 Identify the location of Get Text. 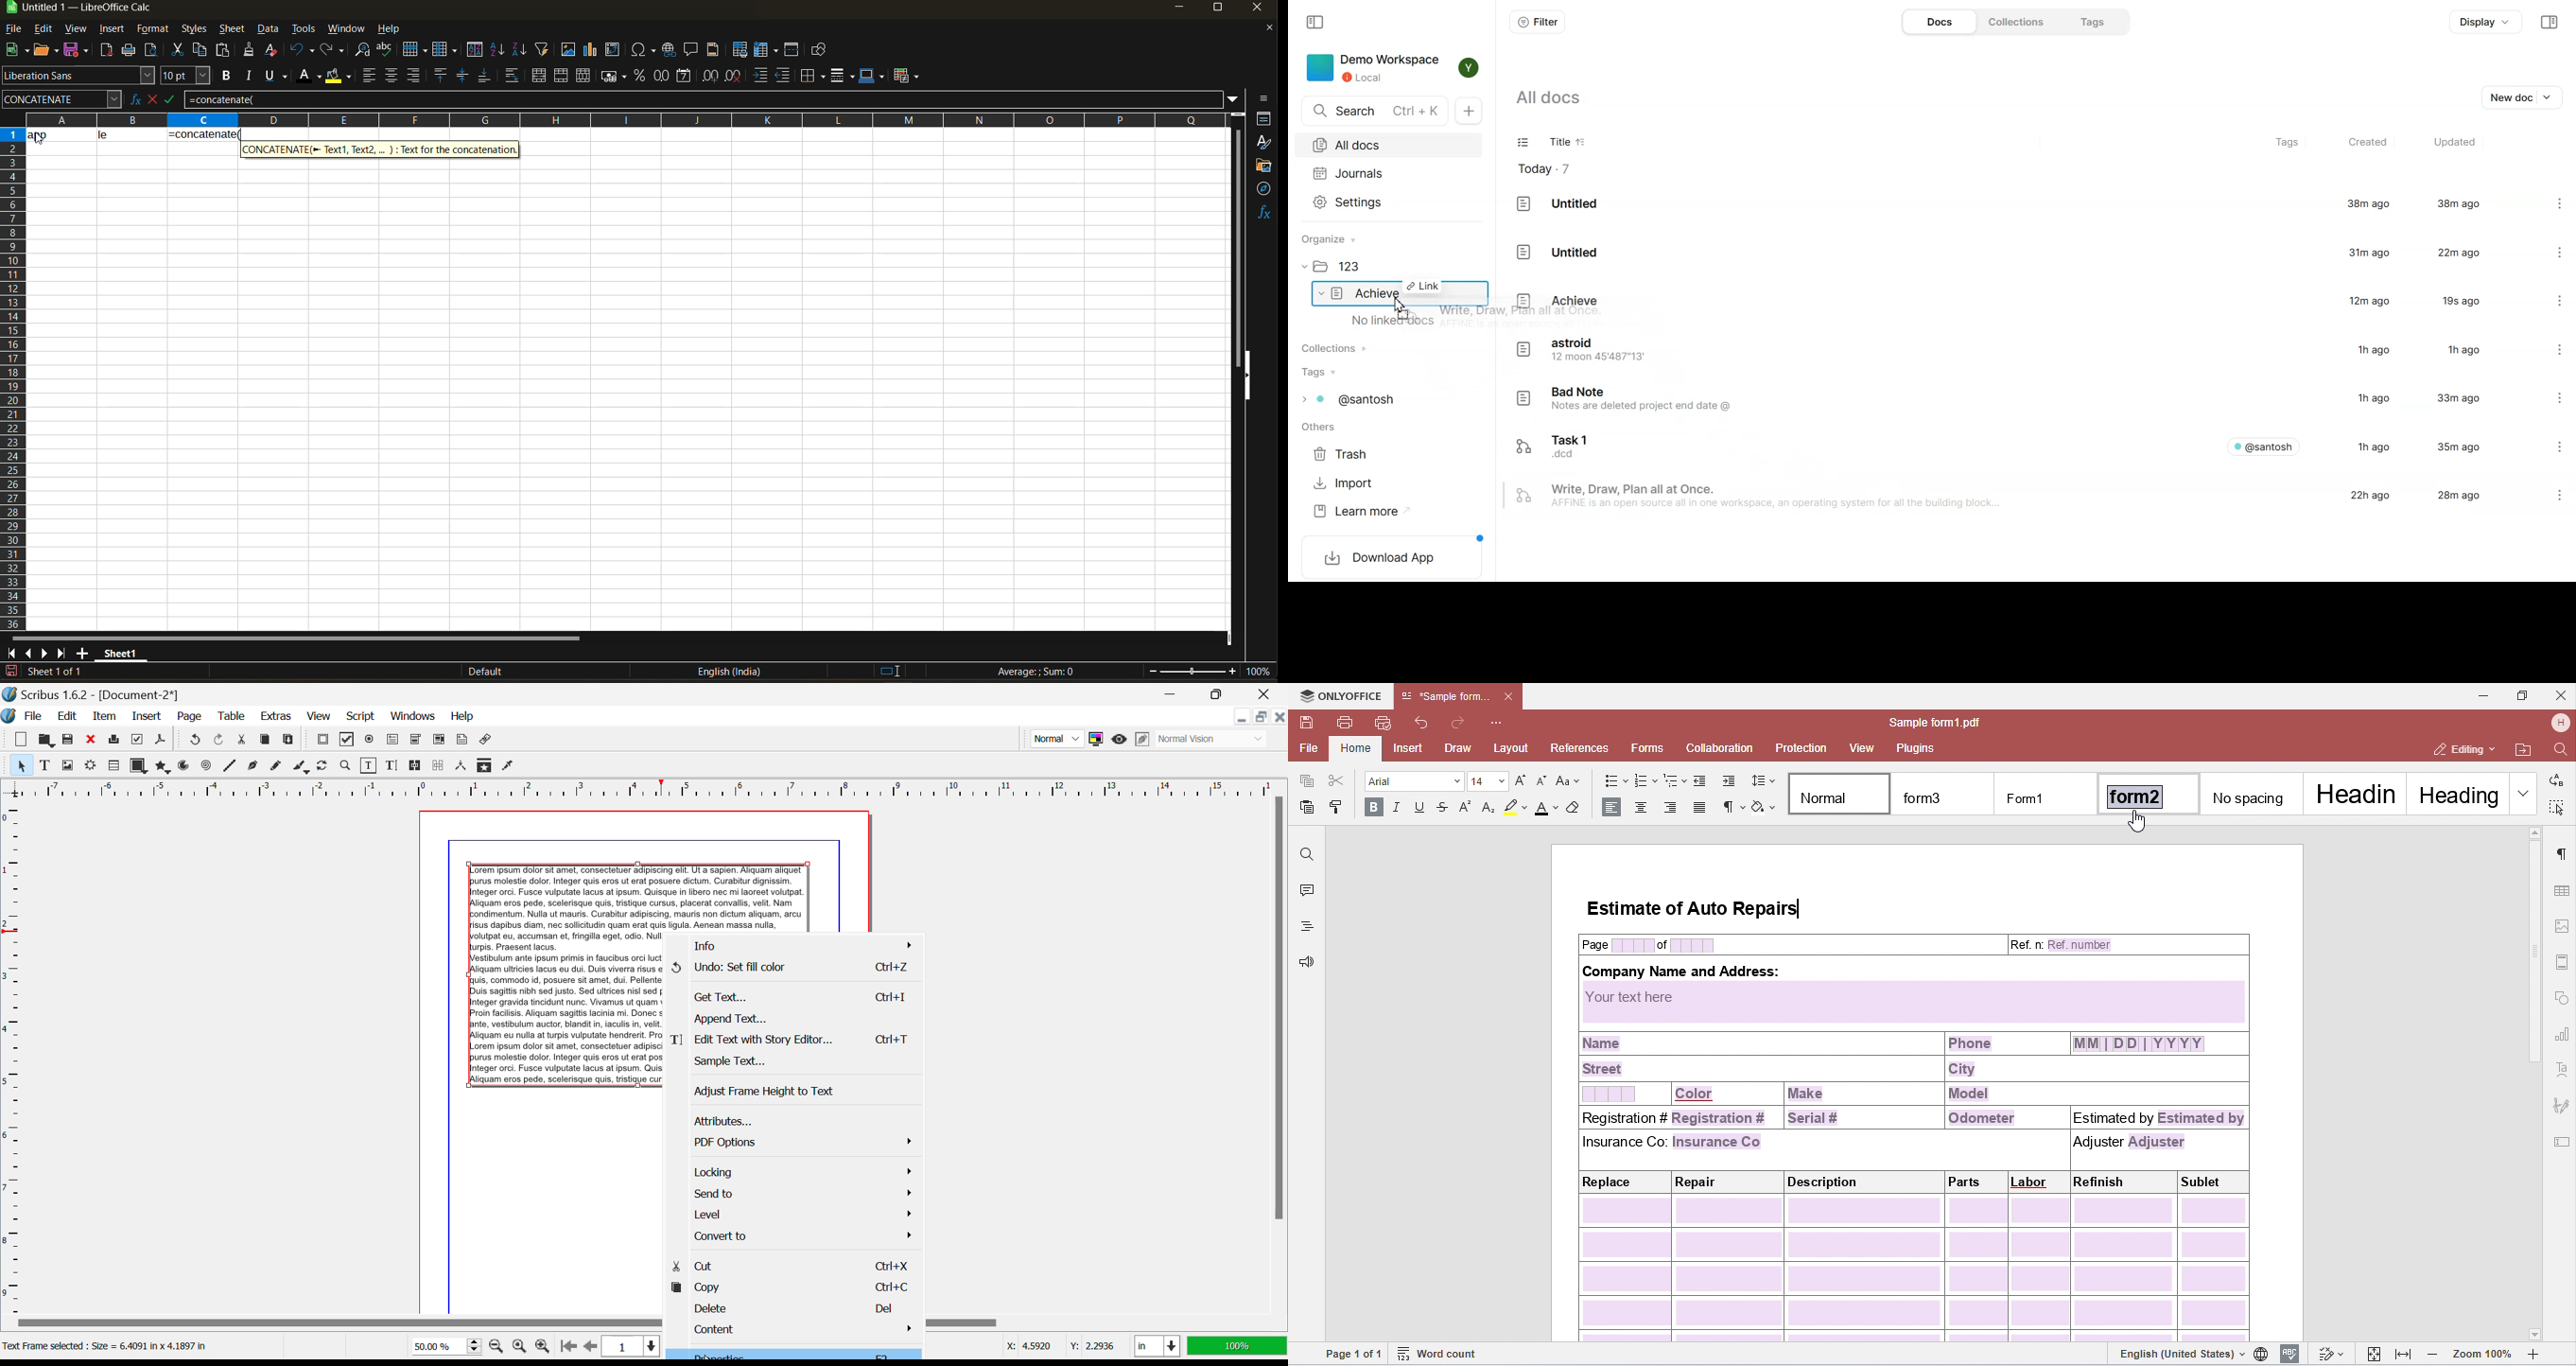
(796, 996).